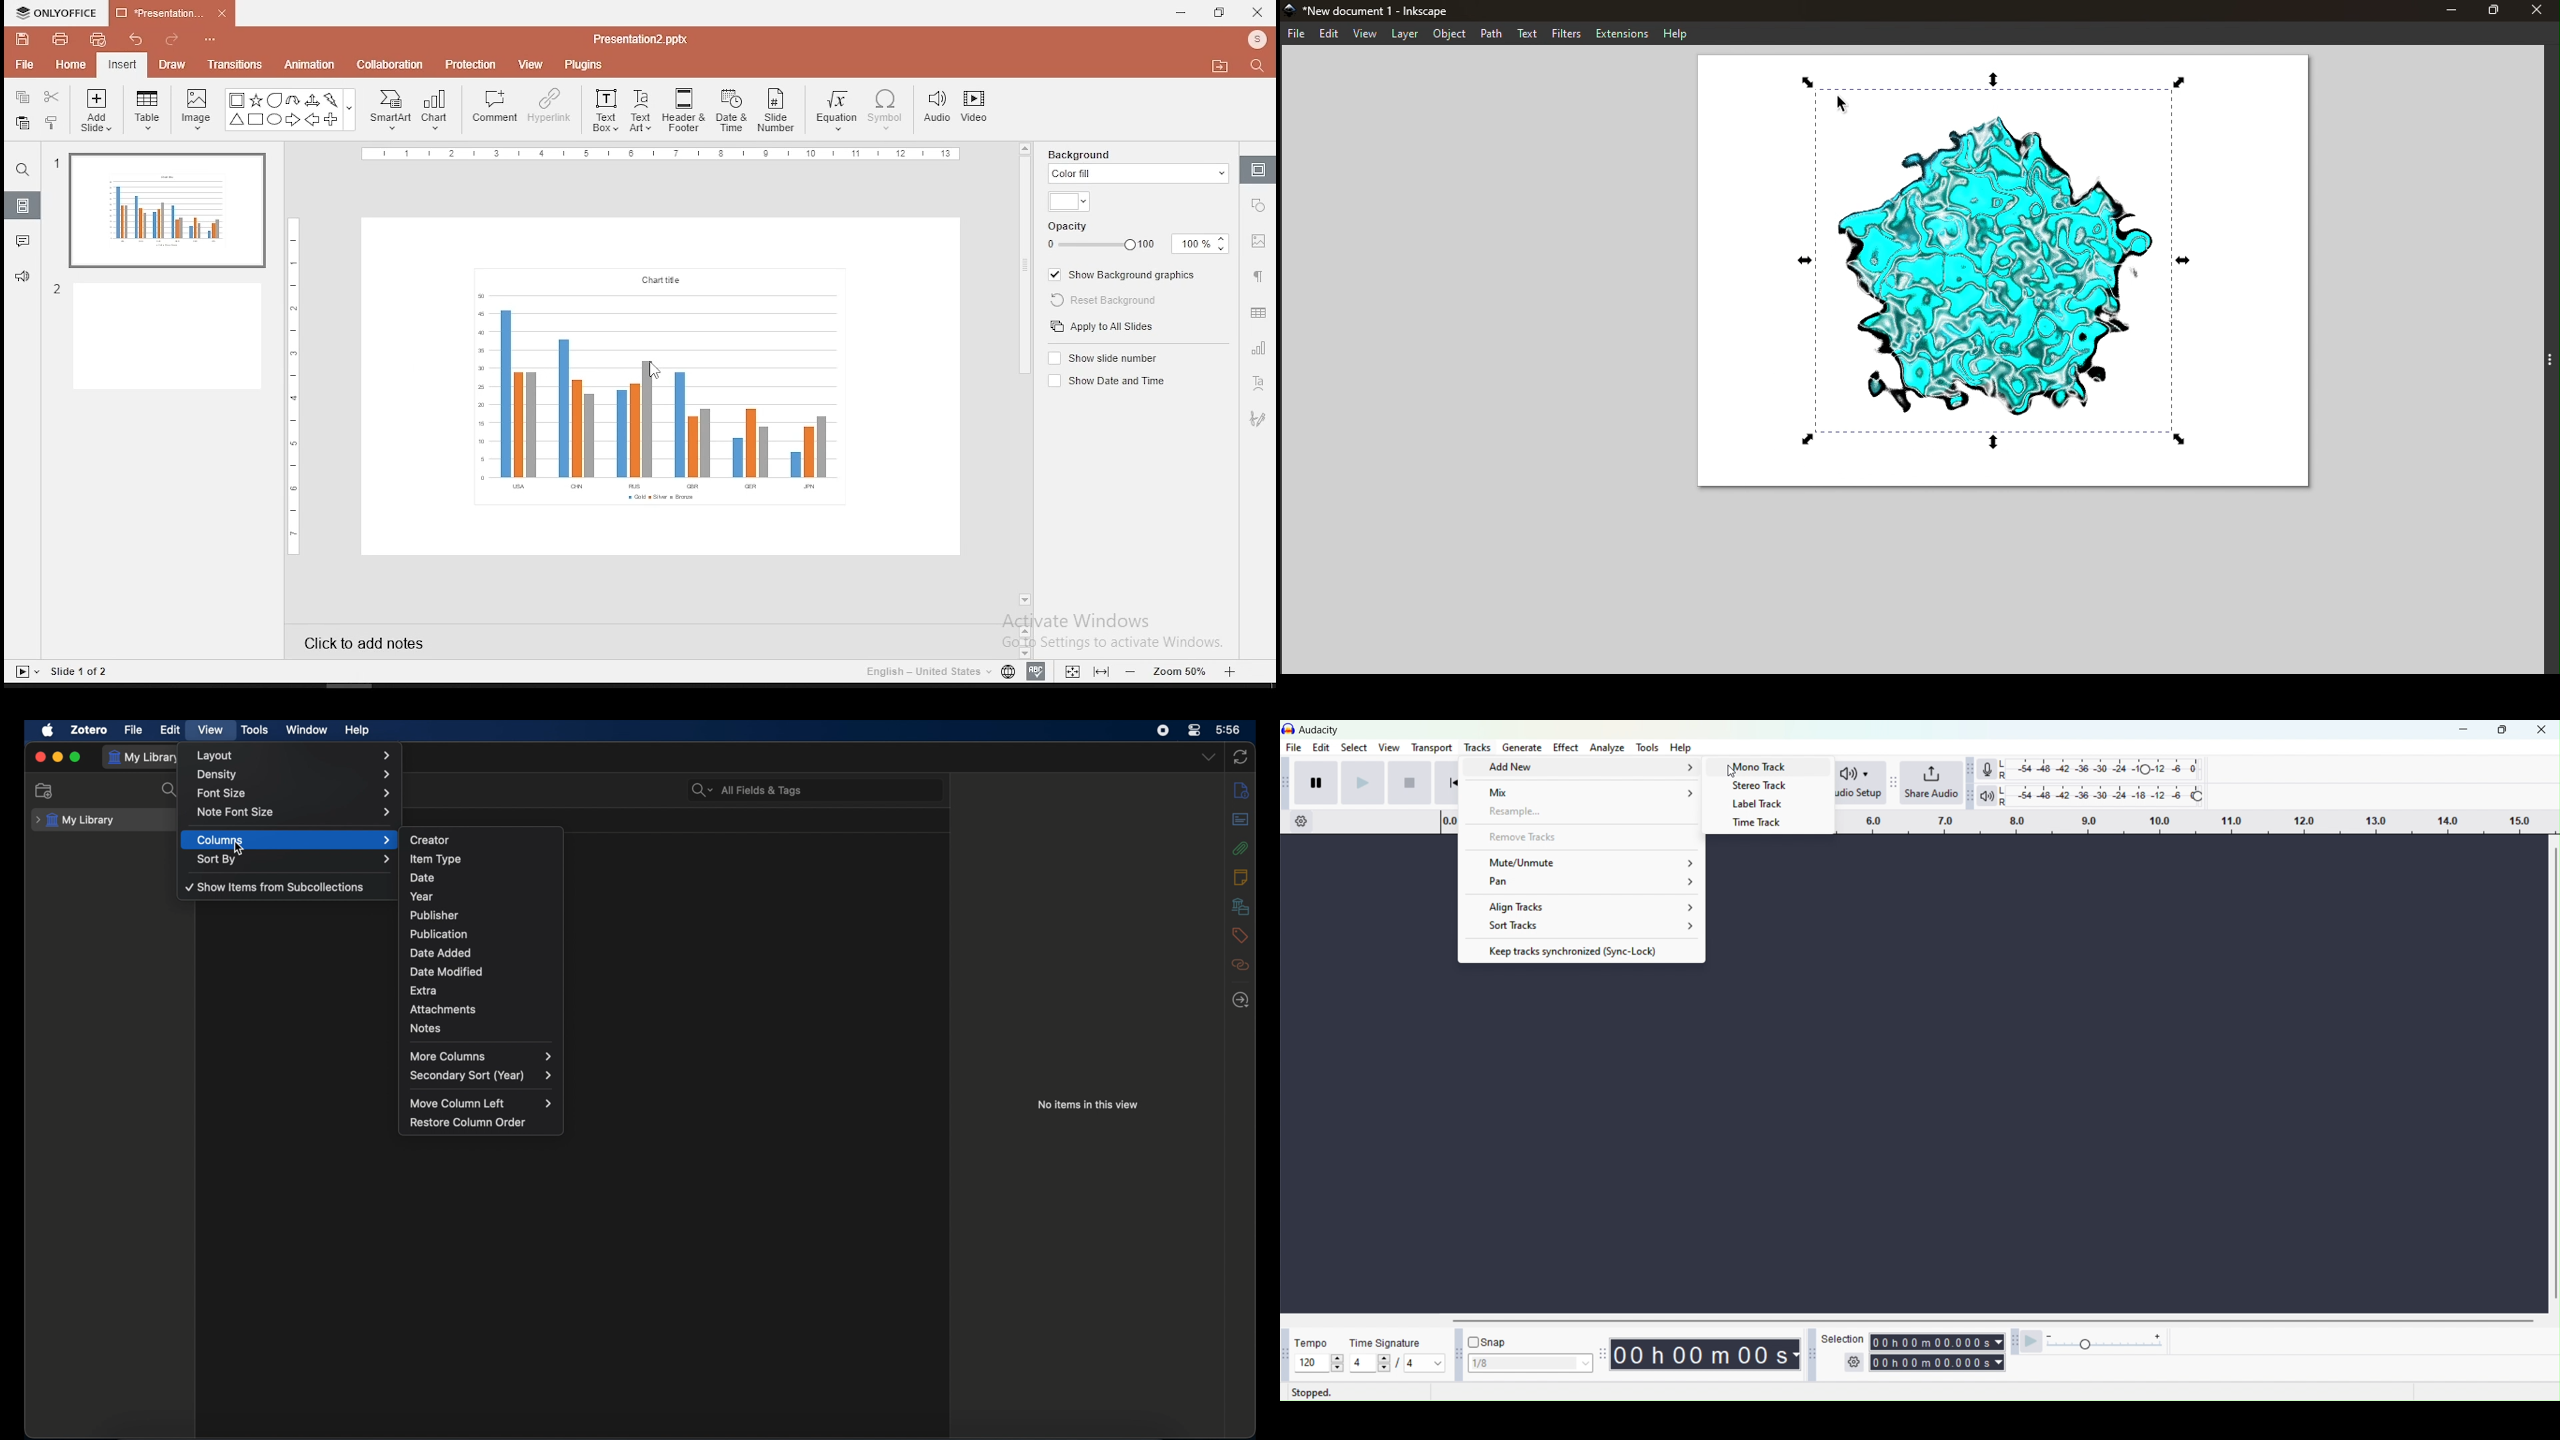 This screenshot has width=2576, height=1456. Describe the element at coordinates (293, 859) in the screenshot. I see `sort by` at that location.